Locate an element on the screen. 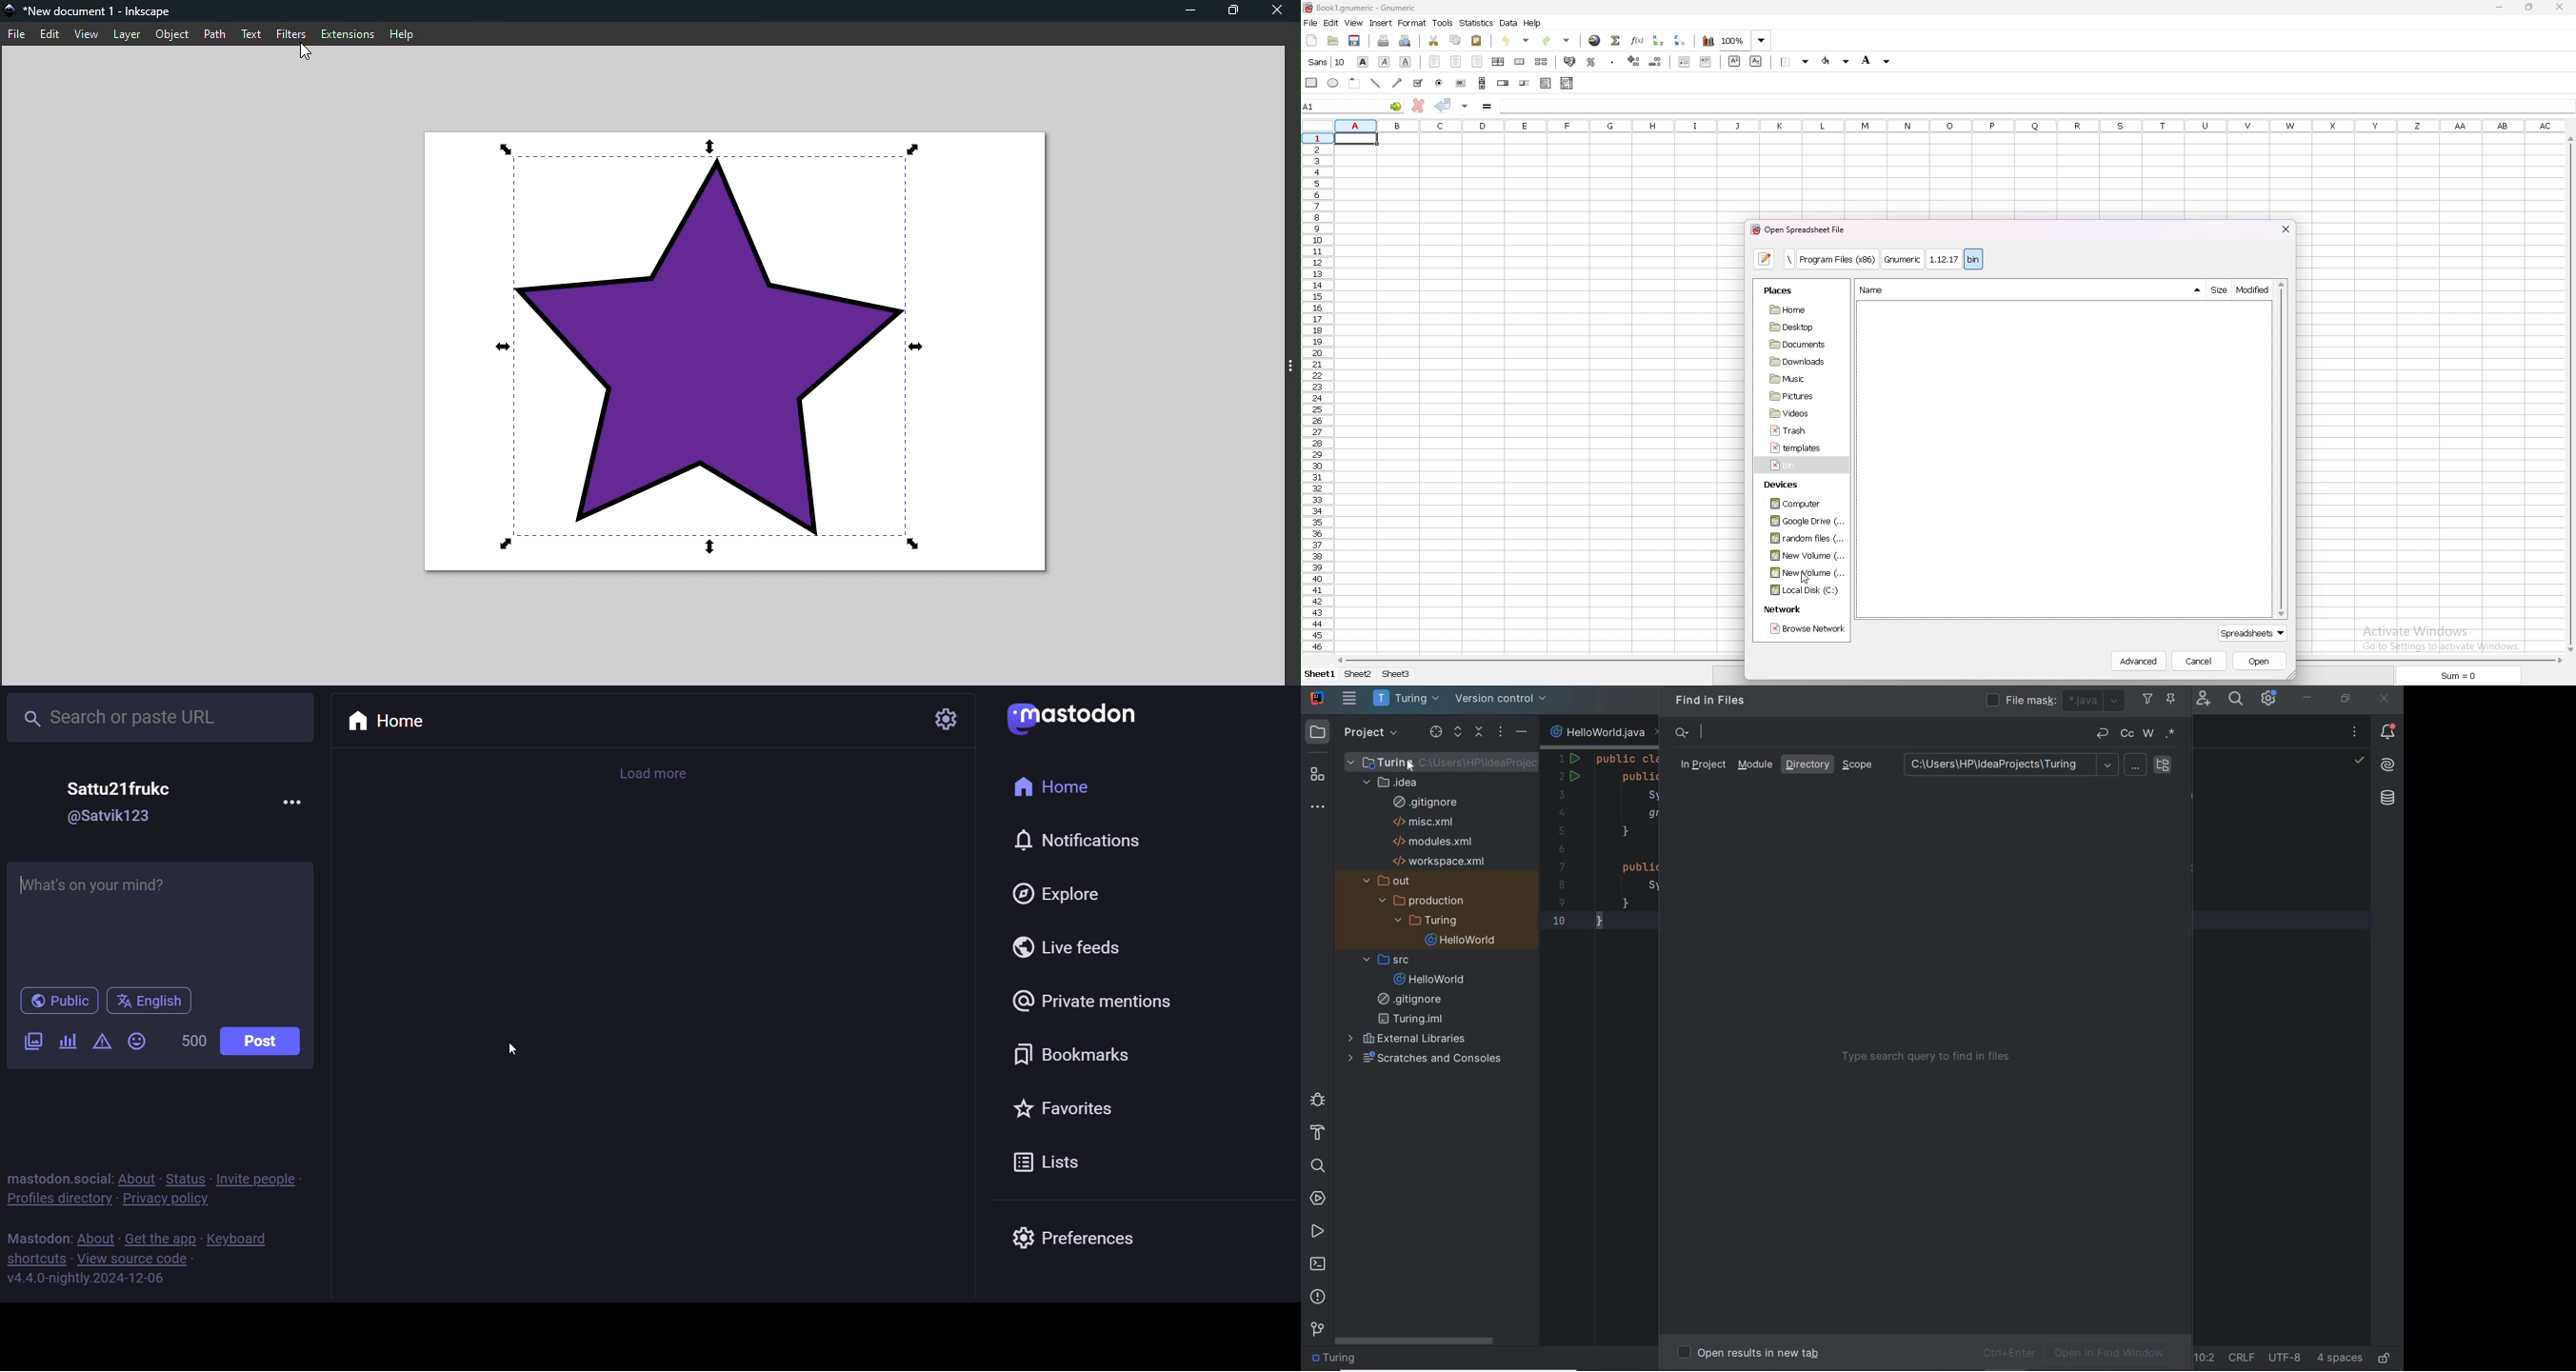  statistics is located at coordinates (1477, 23).